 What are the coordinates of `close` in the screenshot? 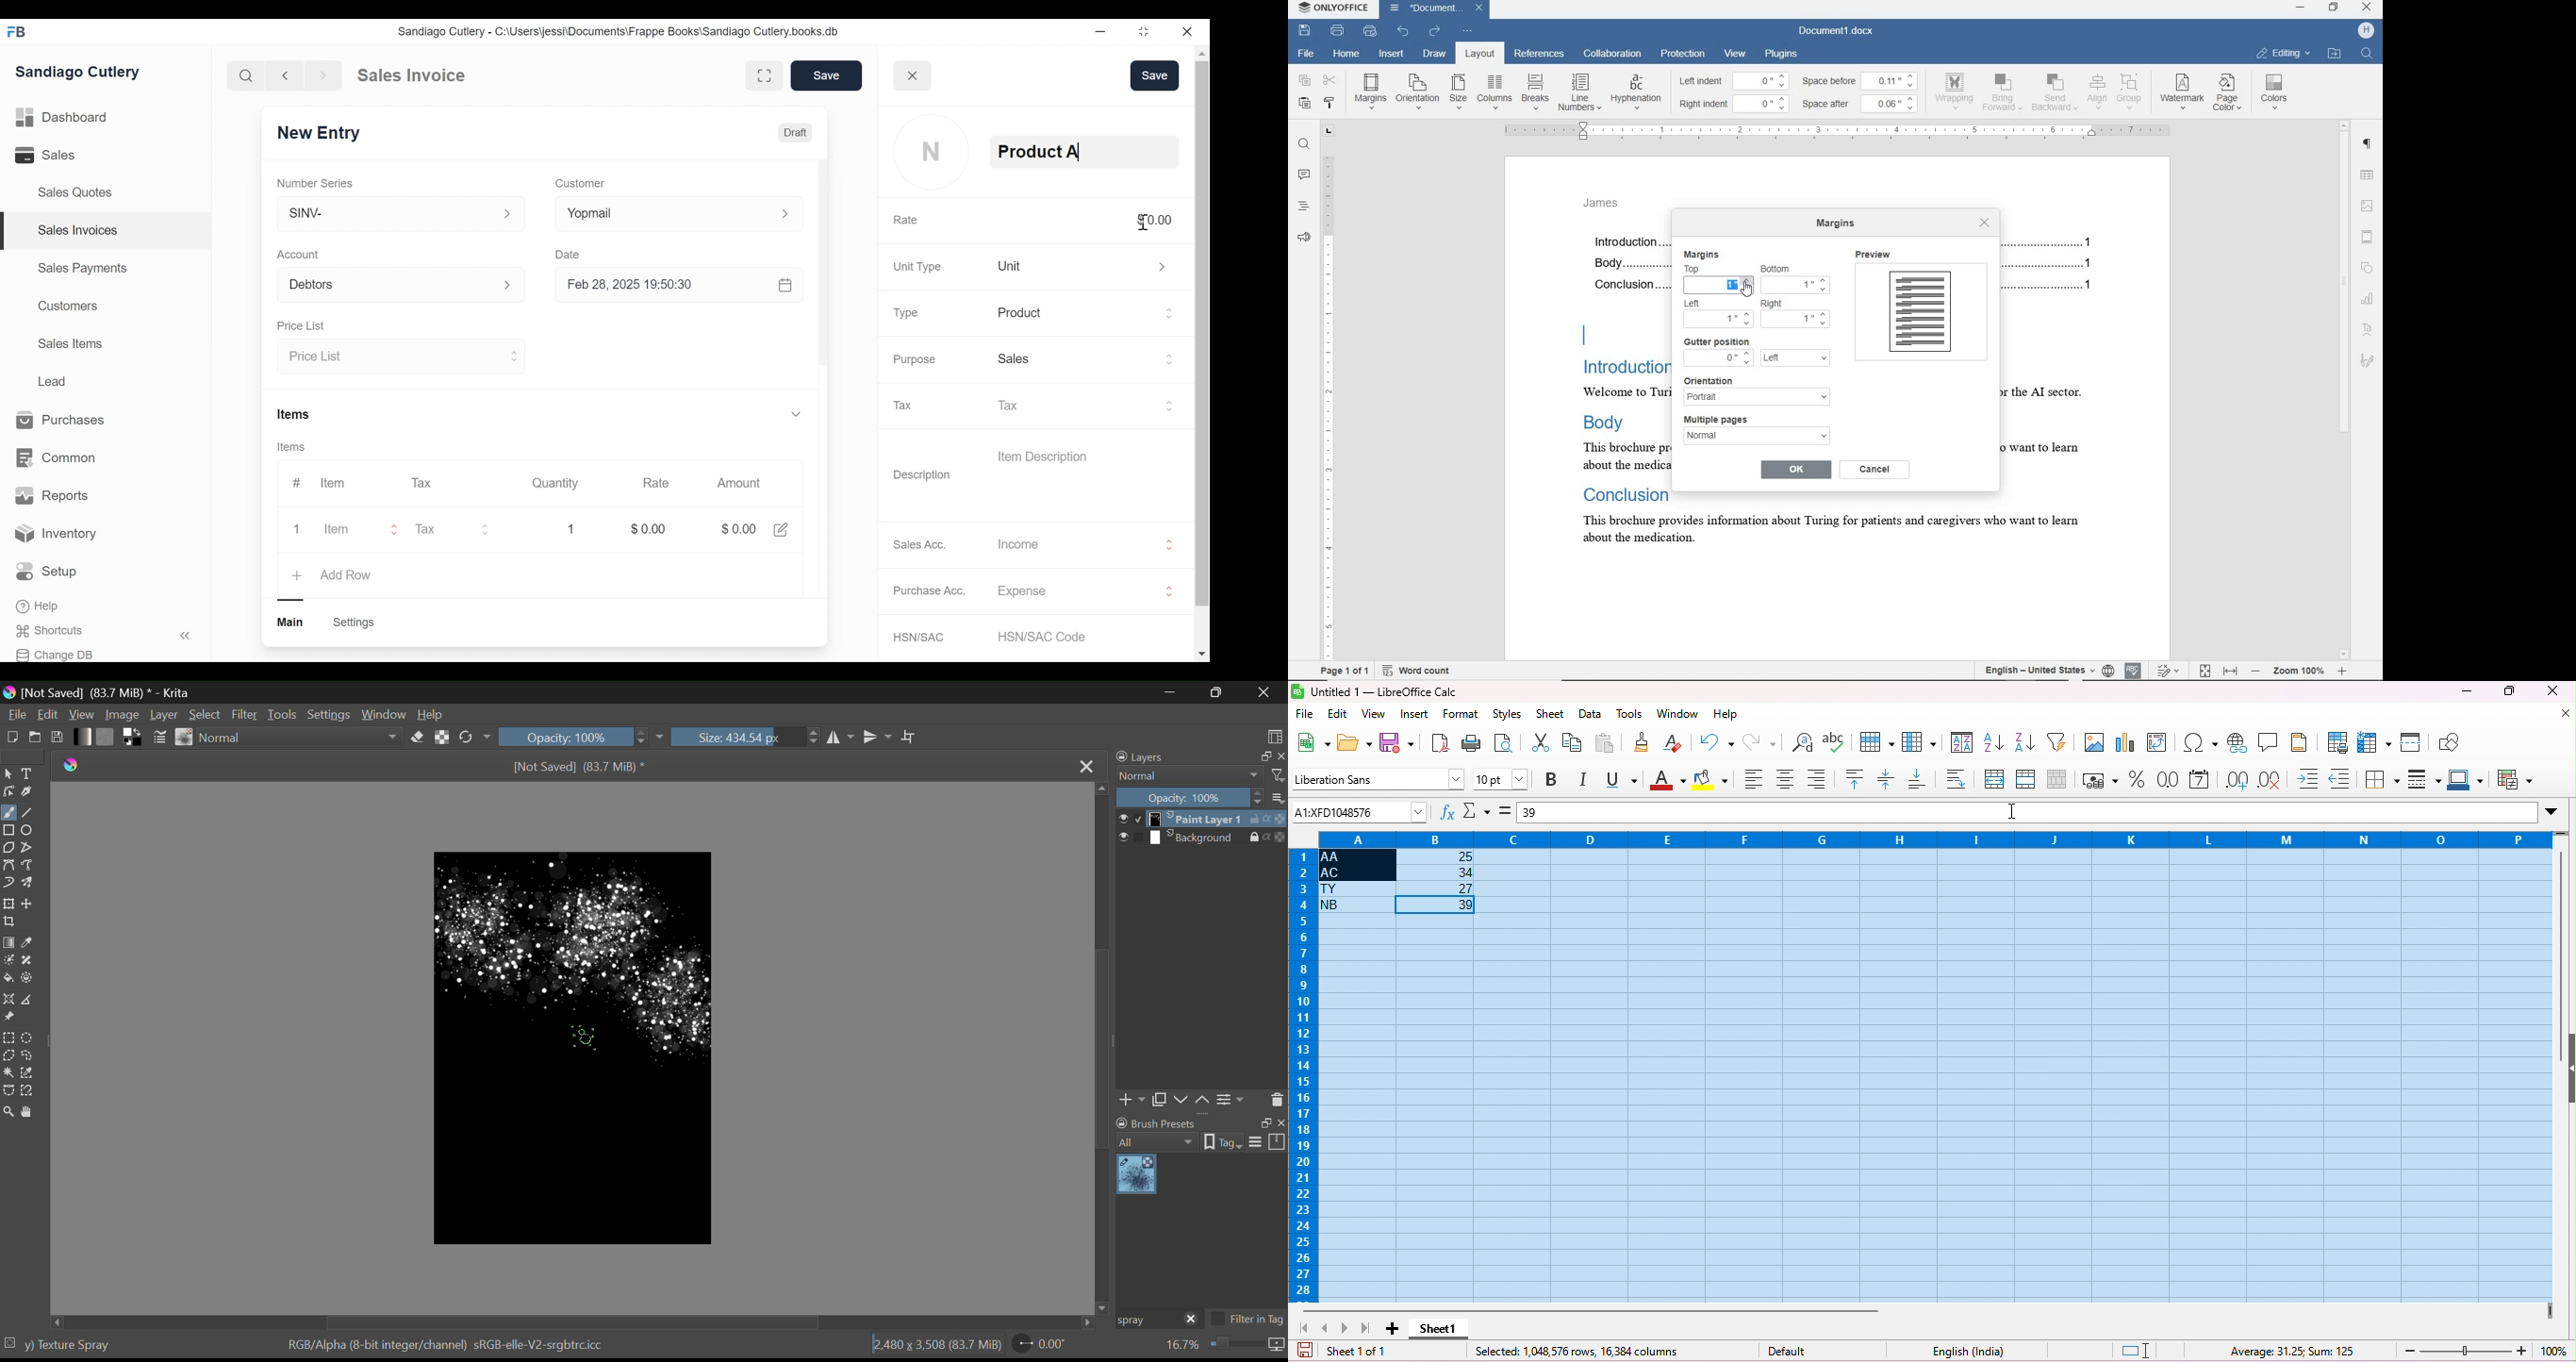 It's located at (1483, 7).